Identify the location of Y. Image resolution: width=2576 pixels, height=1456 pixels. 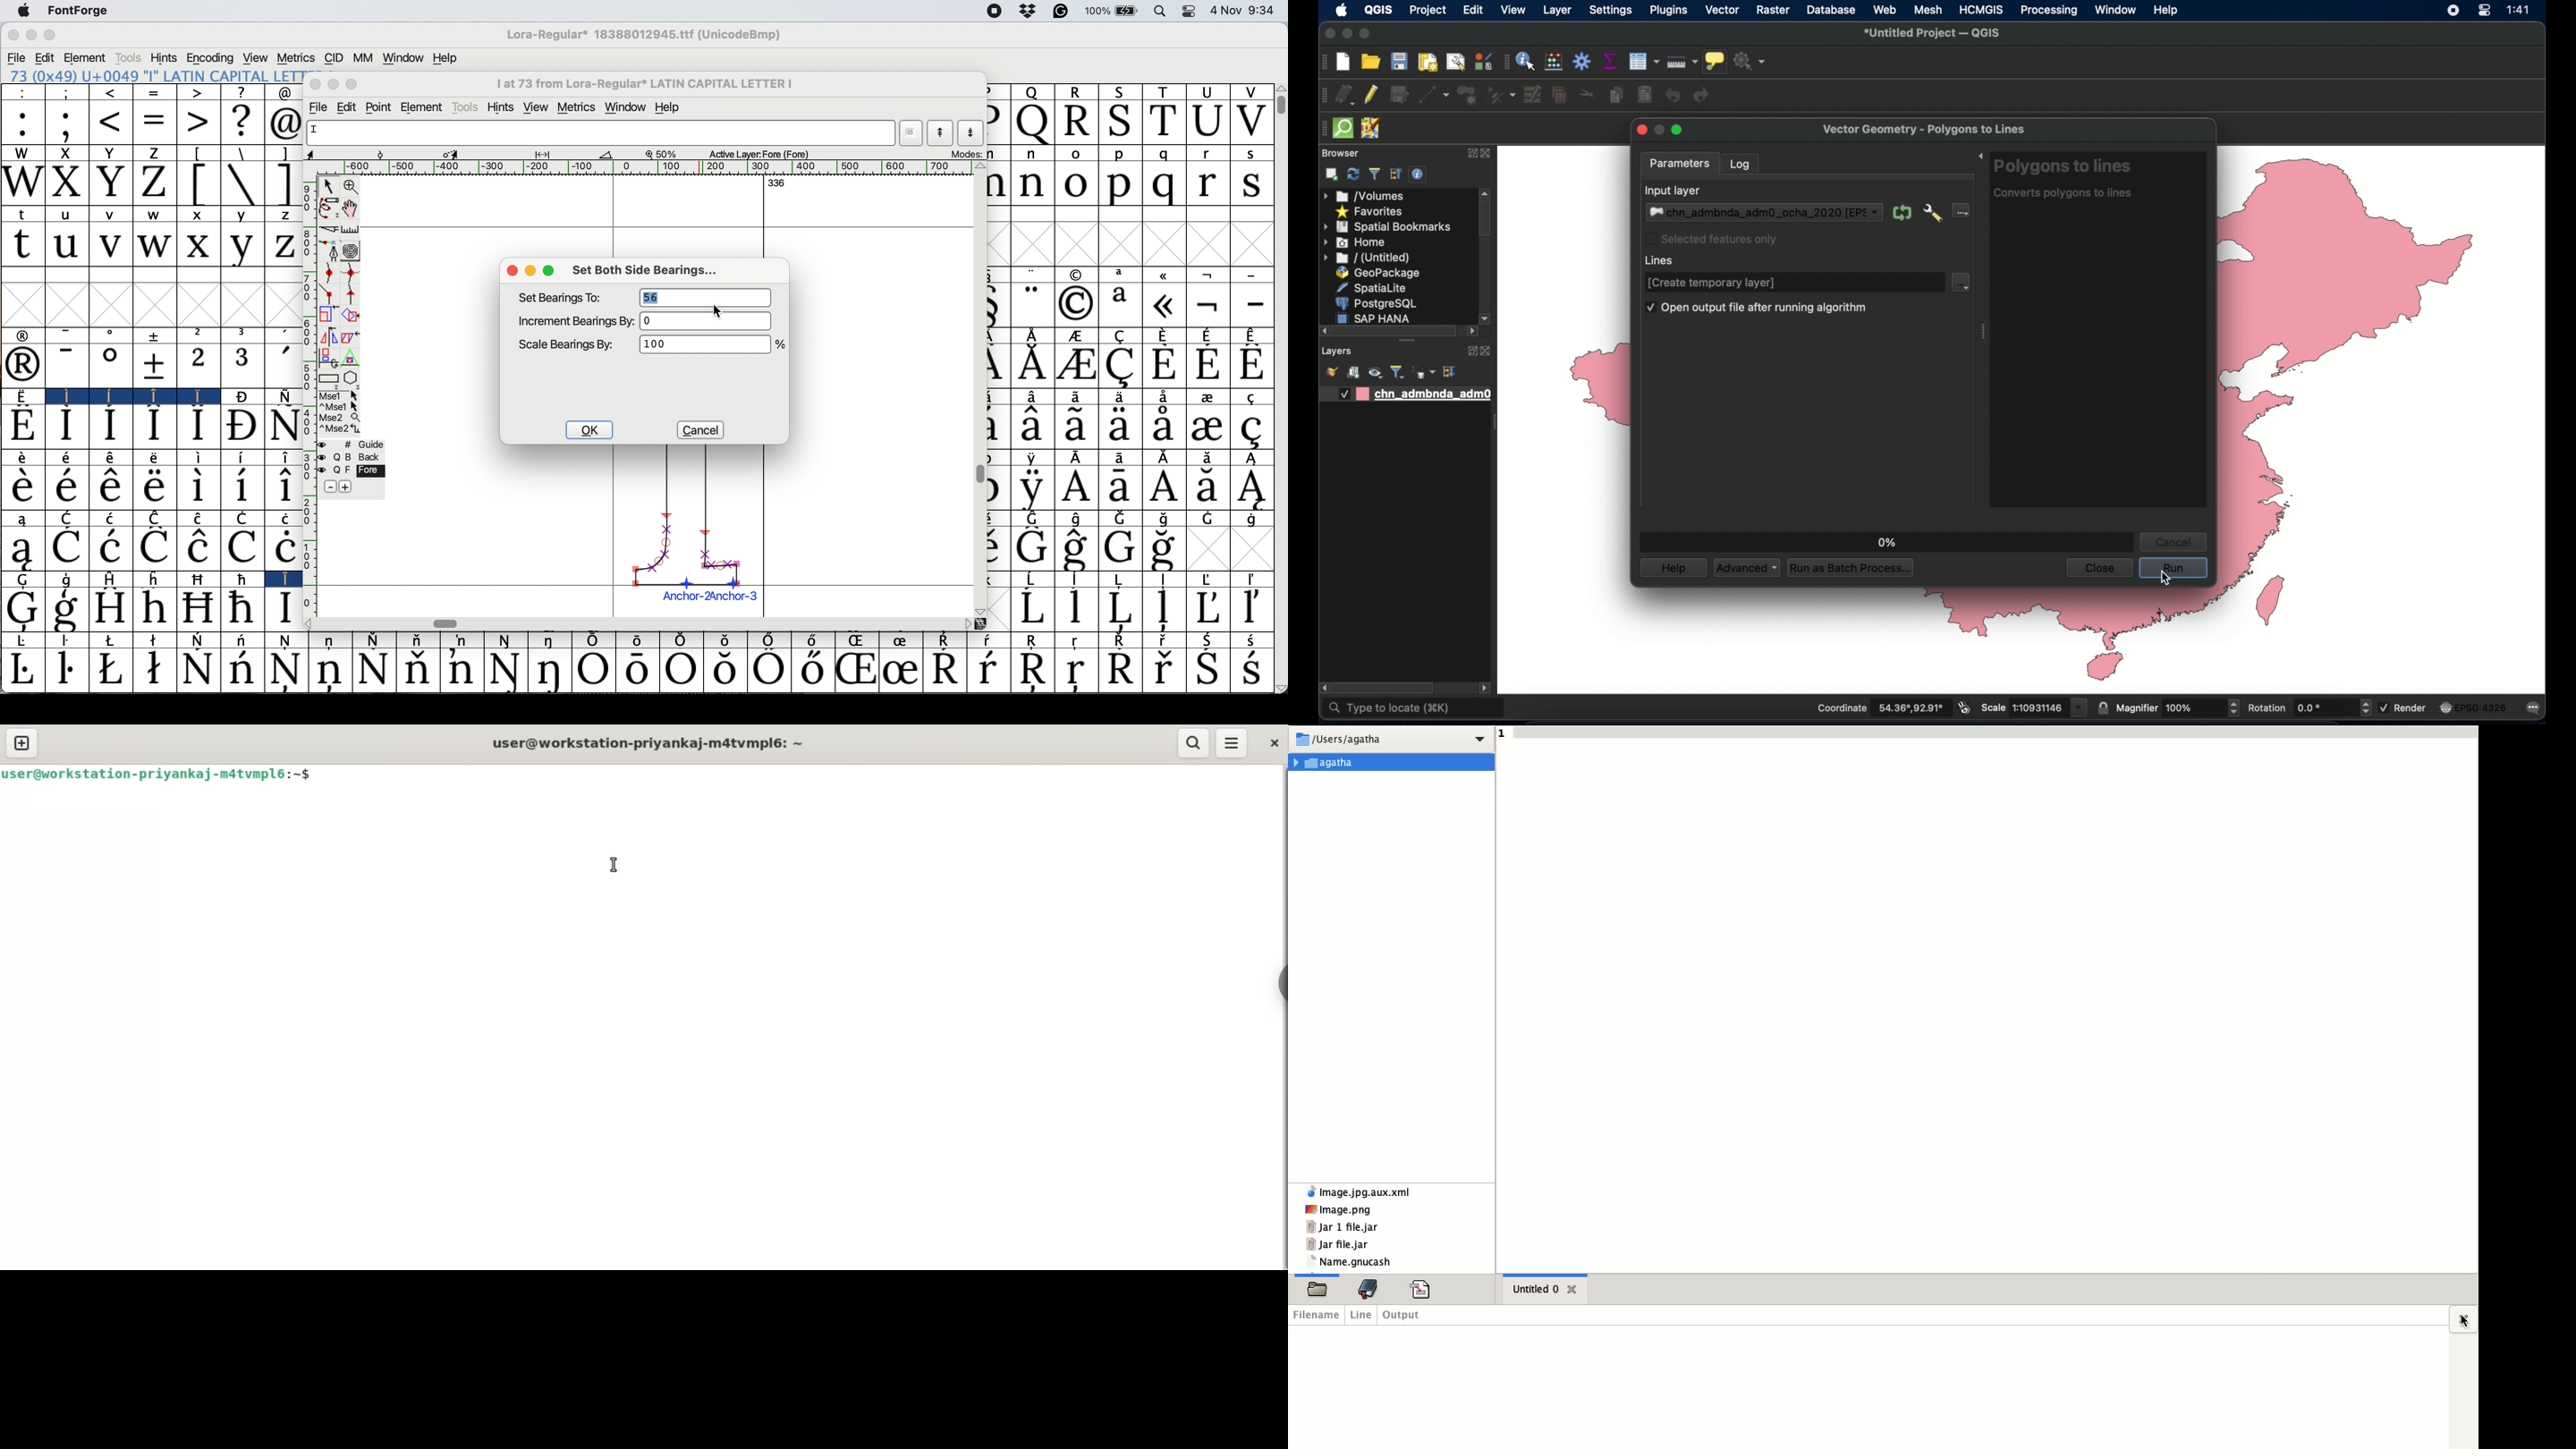
(111, 154).